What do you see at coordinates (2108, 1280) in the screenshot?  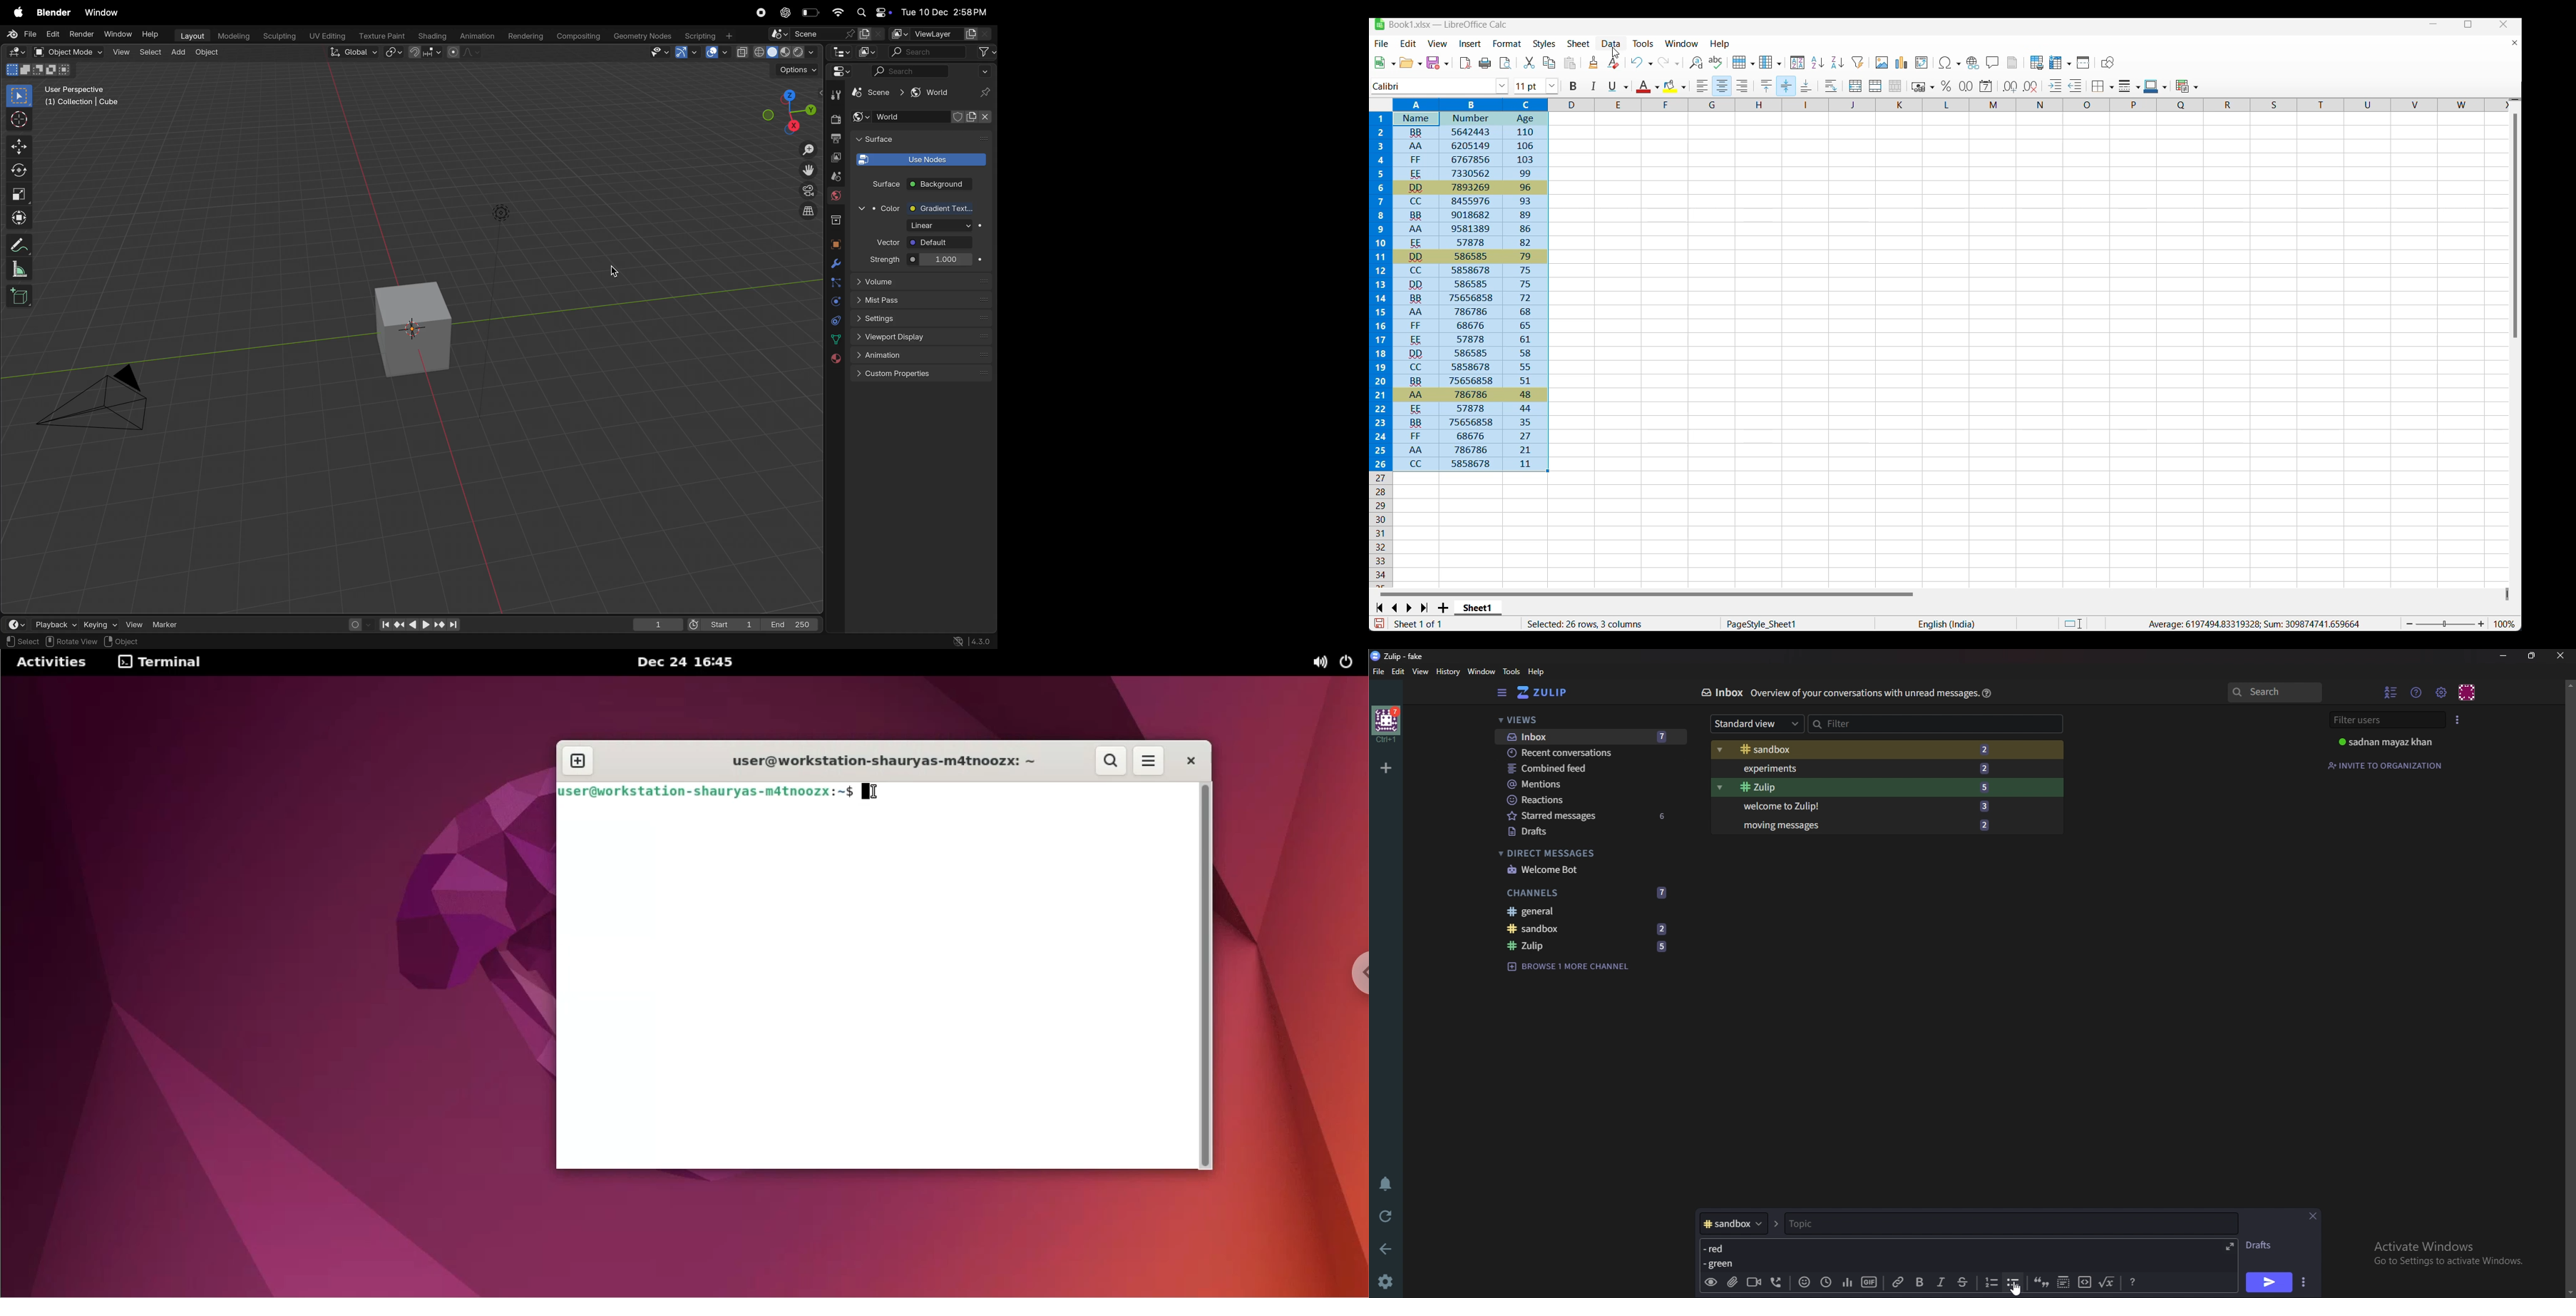 I see `Math` at bounding box center [2108, 1280].